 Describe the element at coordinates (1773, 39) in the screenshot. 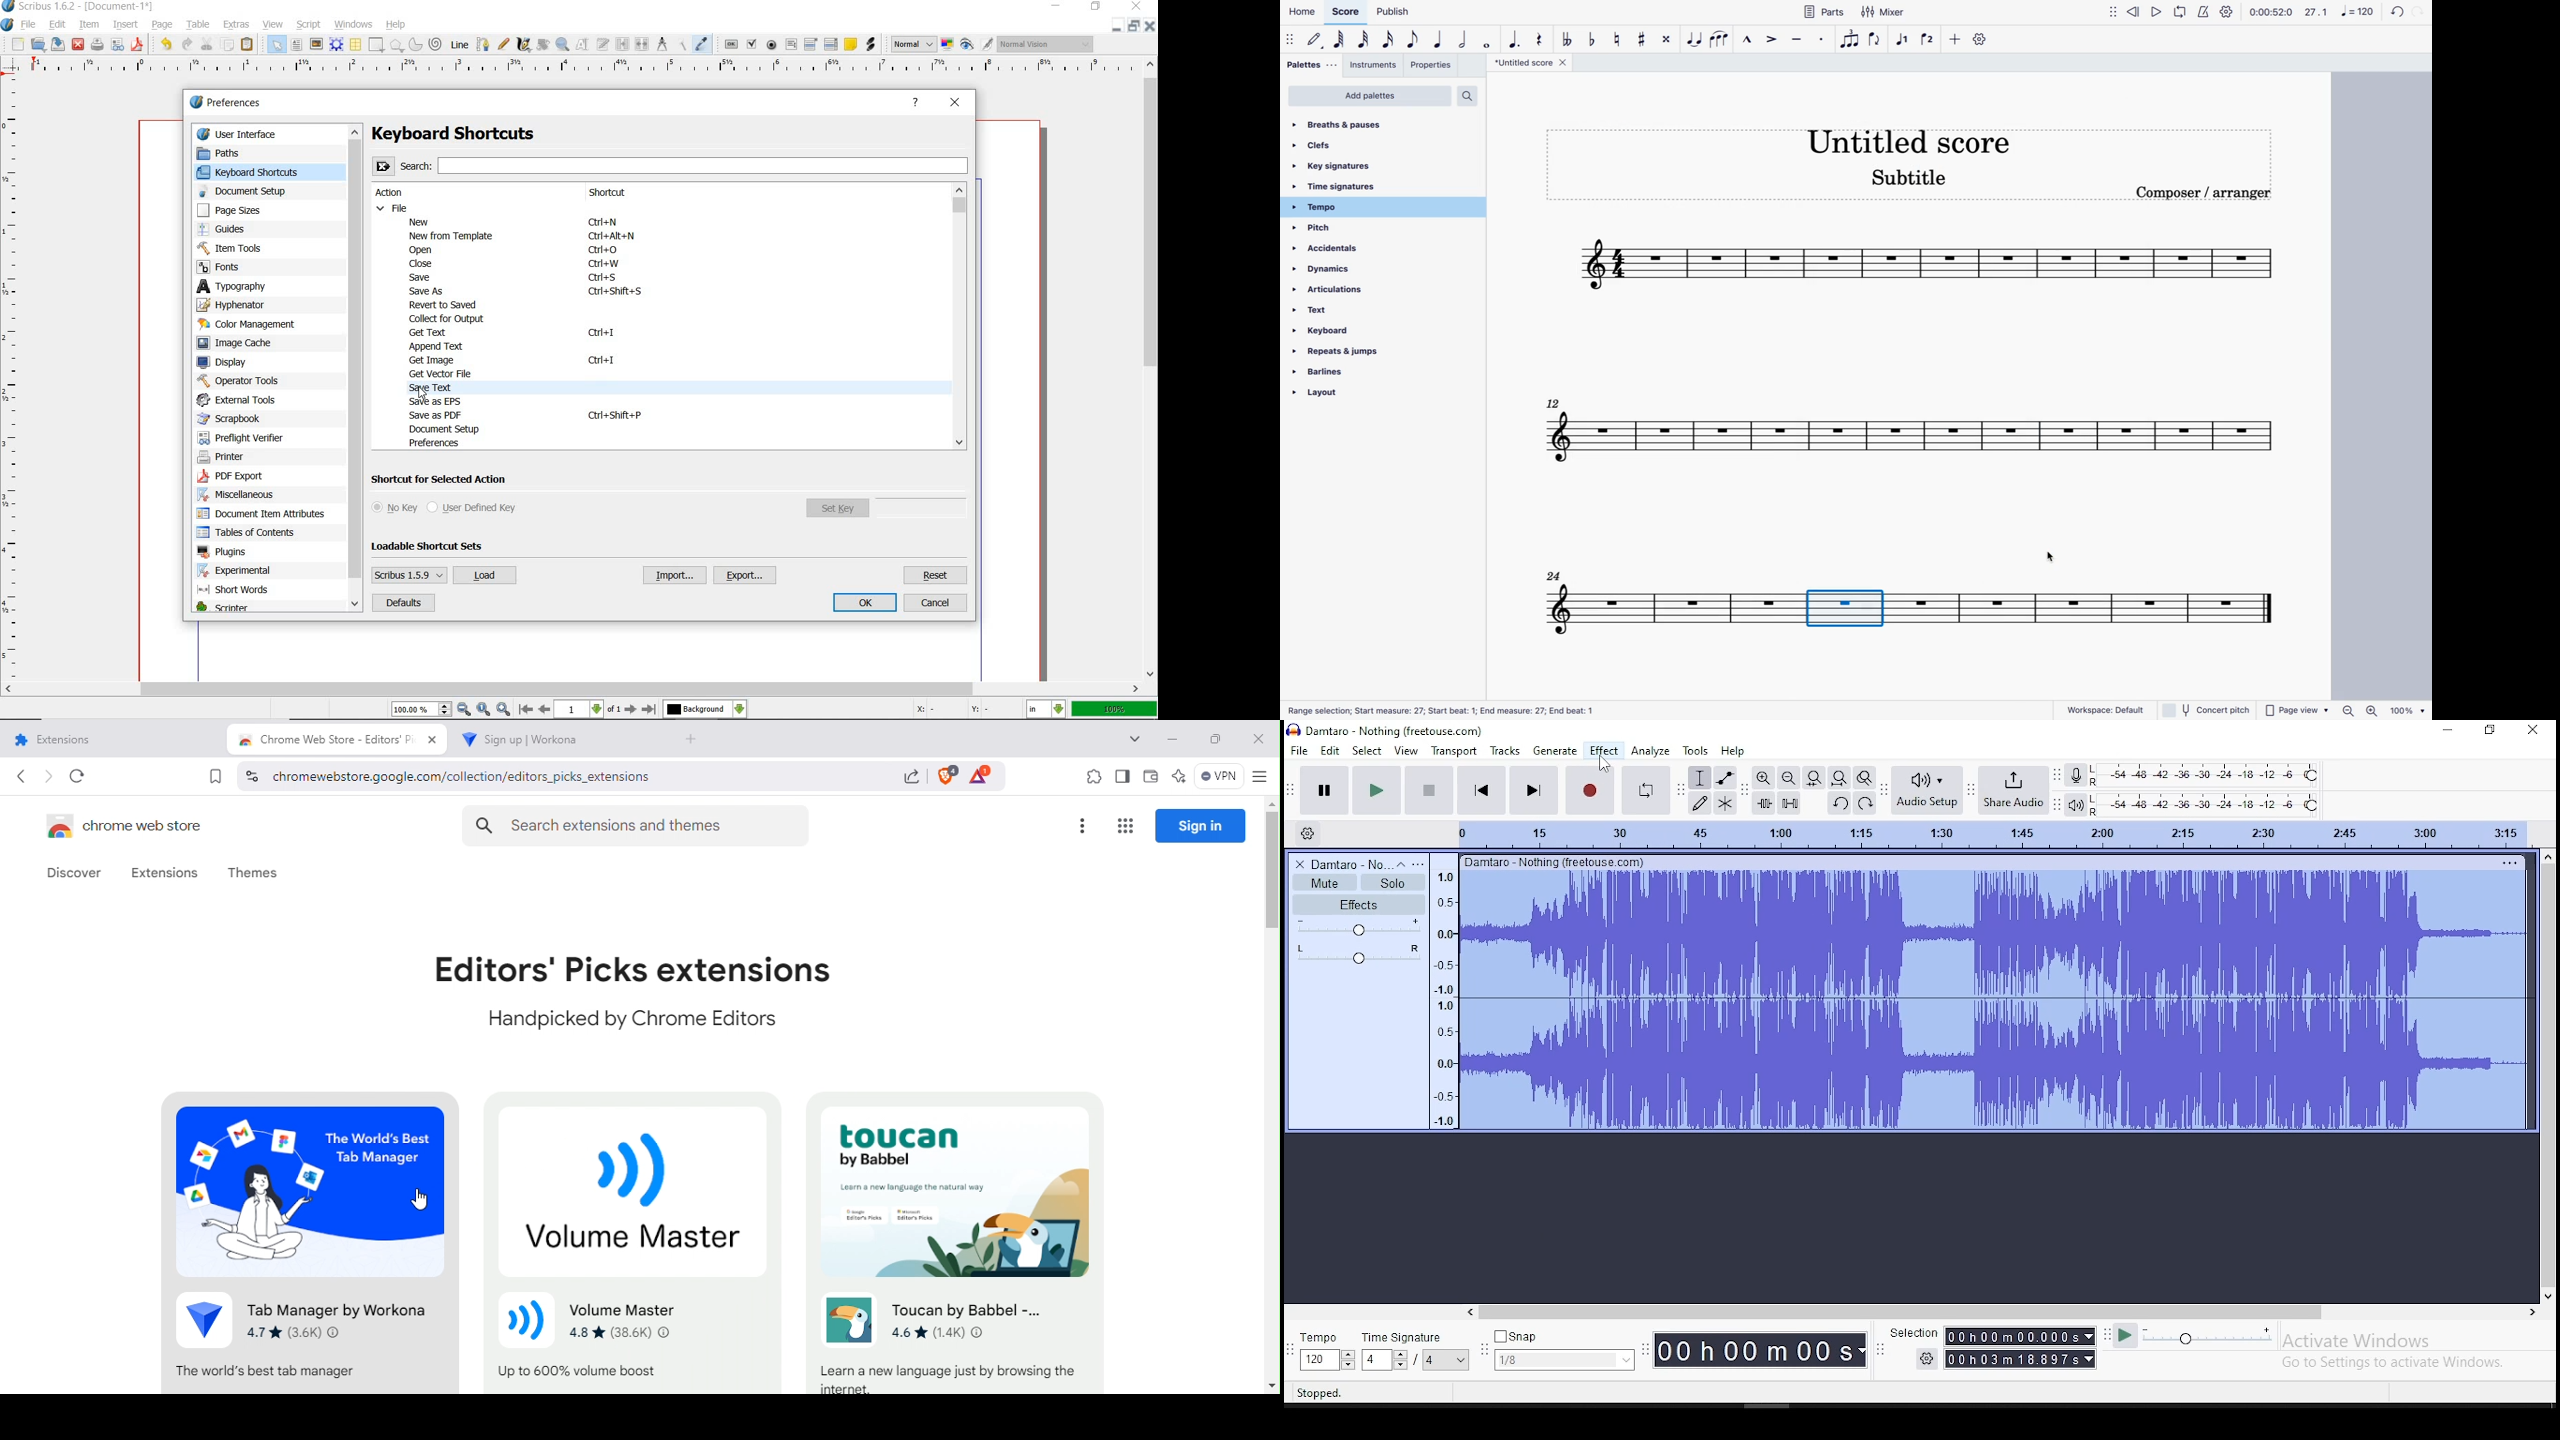

I see `accent` at that location.